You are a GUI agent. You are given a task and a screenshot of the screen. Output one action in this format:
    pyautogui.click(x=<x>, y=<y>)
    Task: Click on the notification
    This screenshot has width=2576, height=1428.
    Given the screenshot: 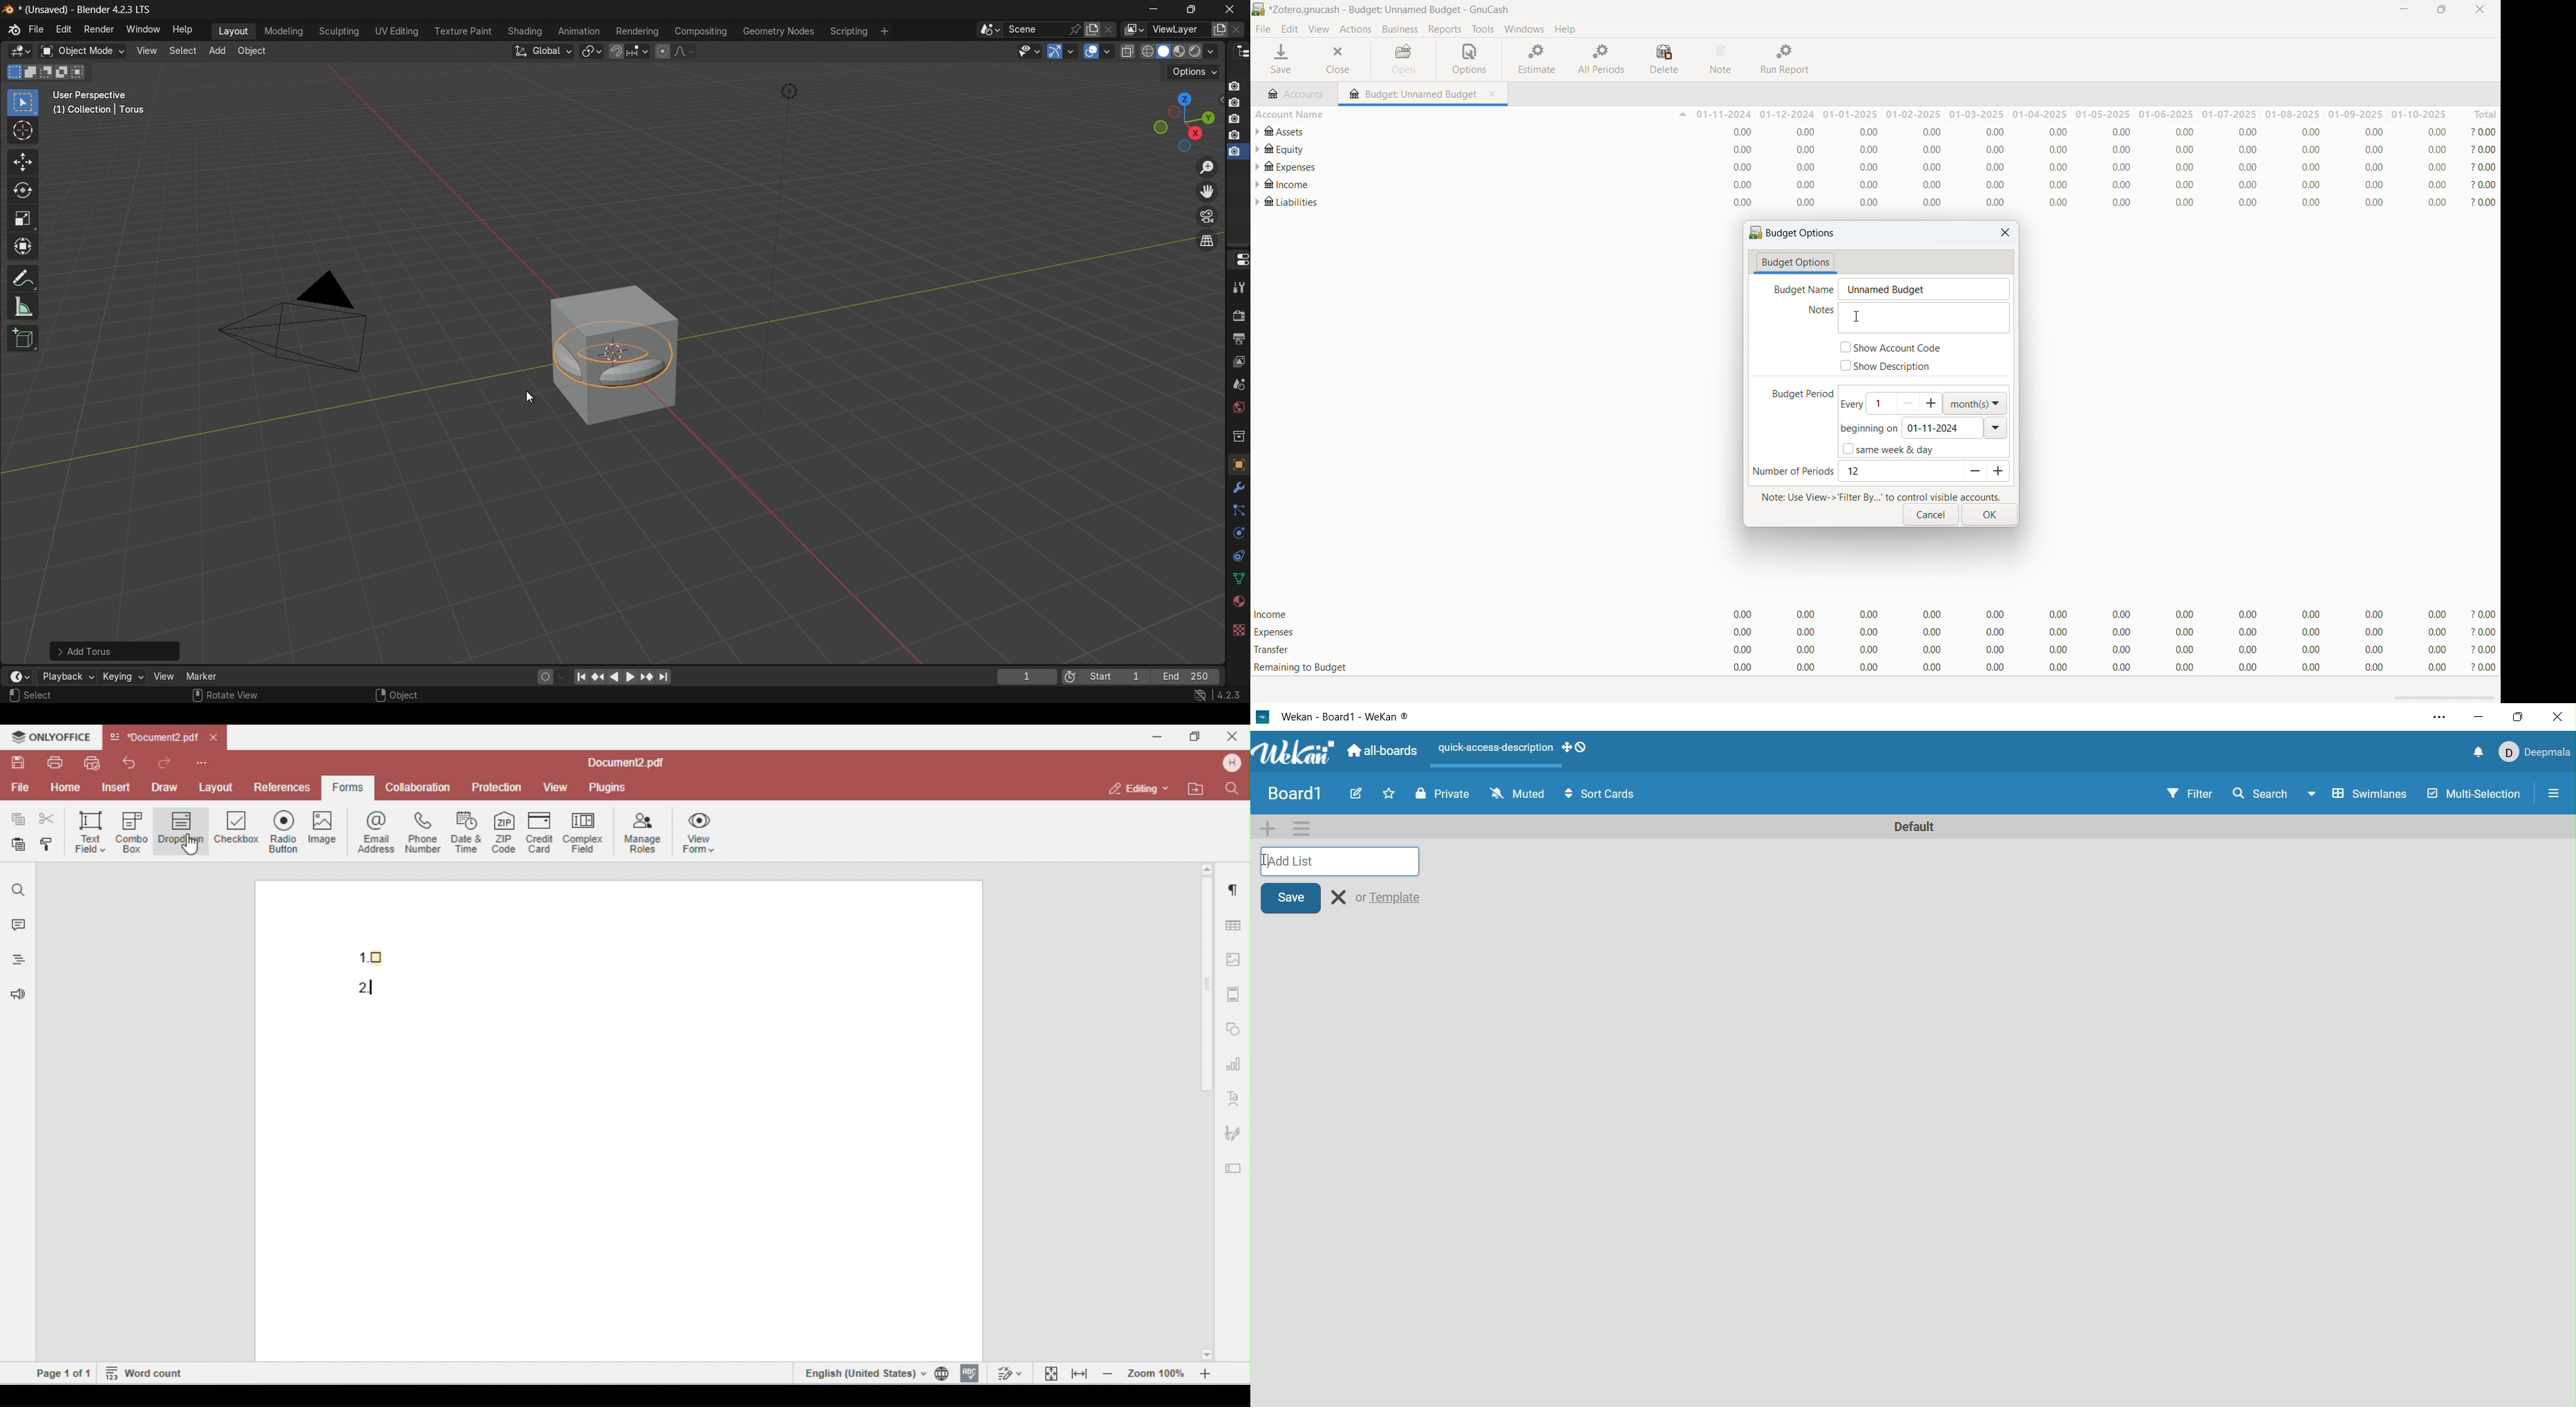 What is the action you would take?
    pyautogui.click(x=2479, y=752)
    